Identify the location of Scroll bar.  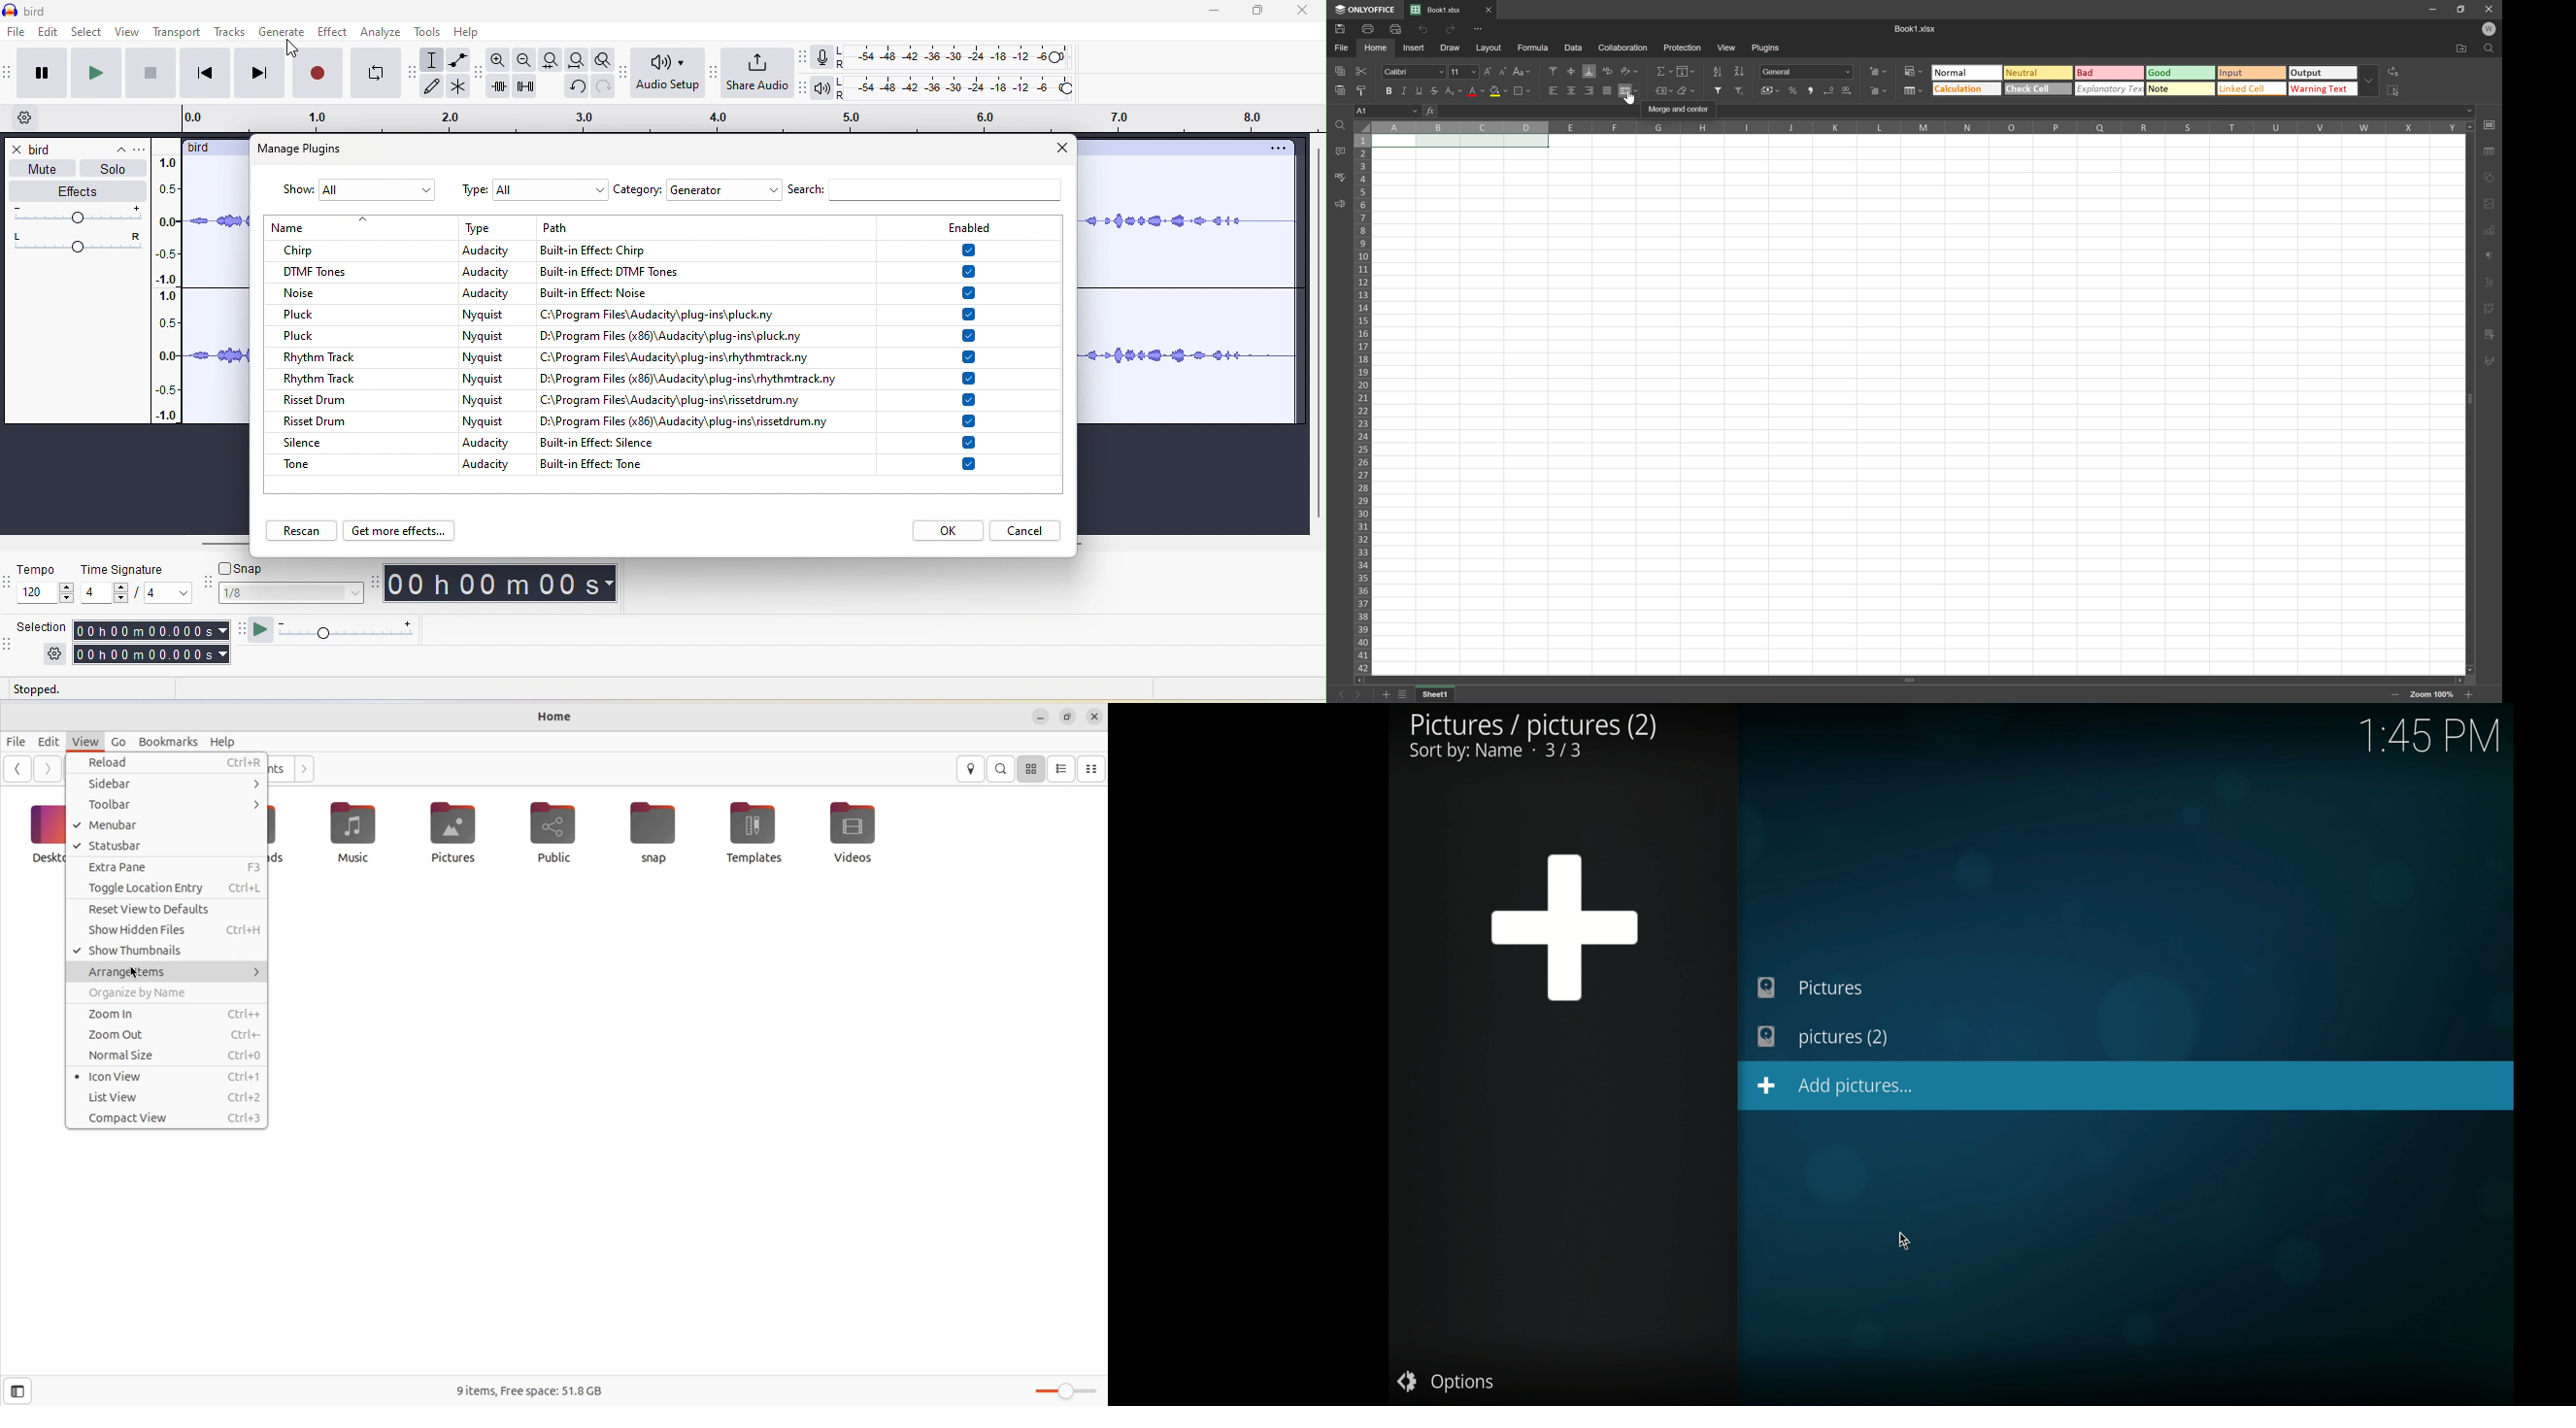
(2468, 399).